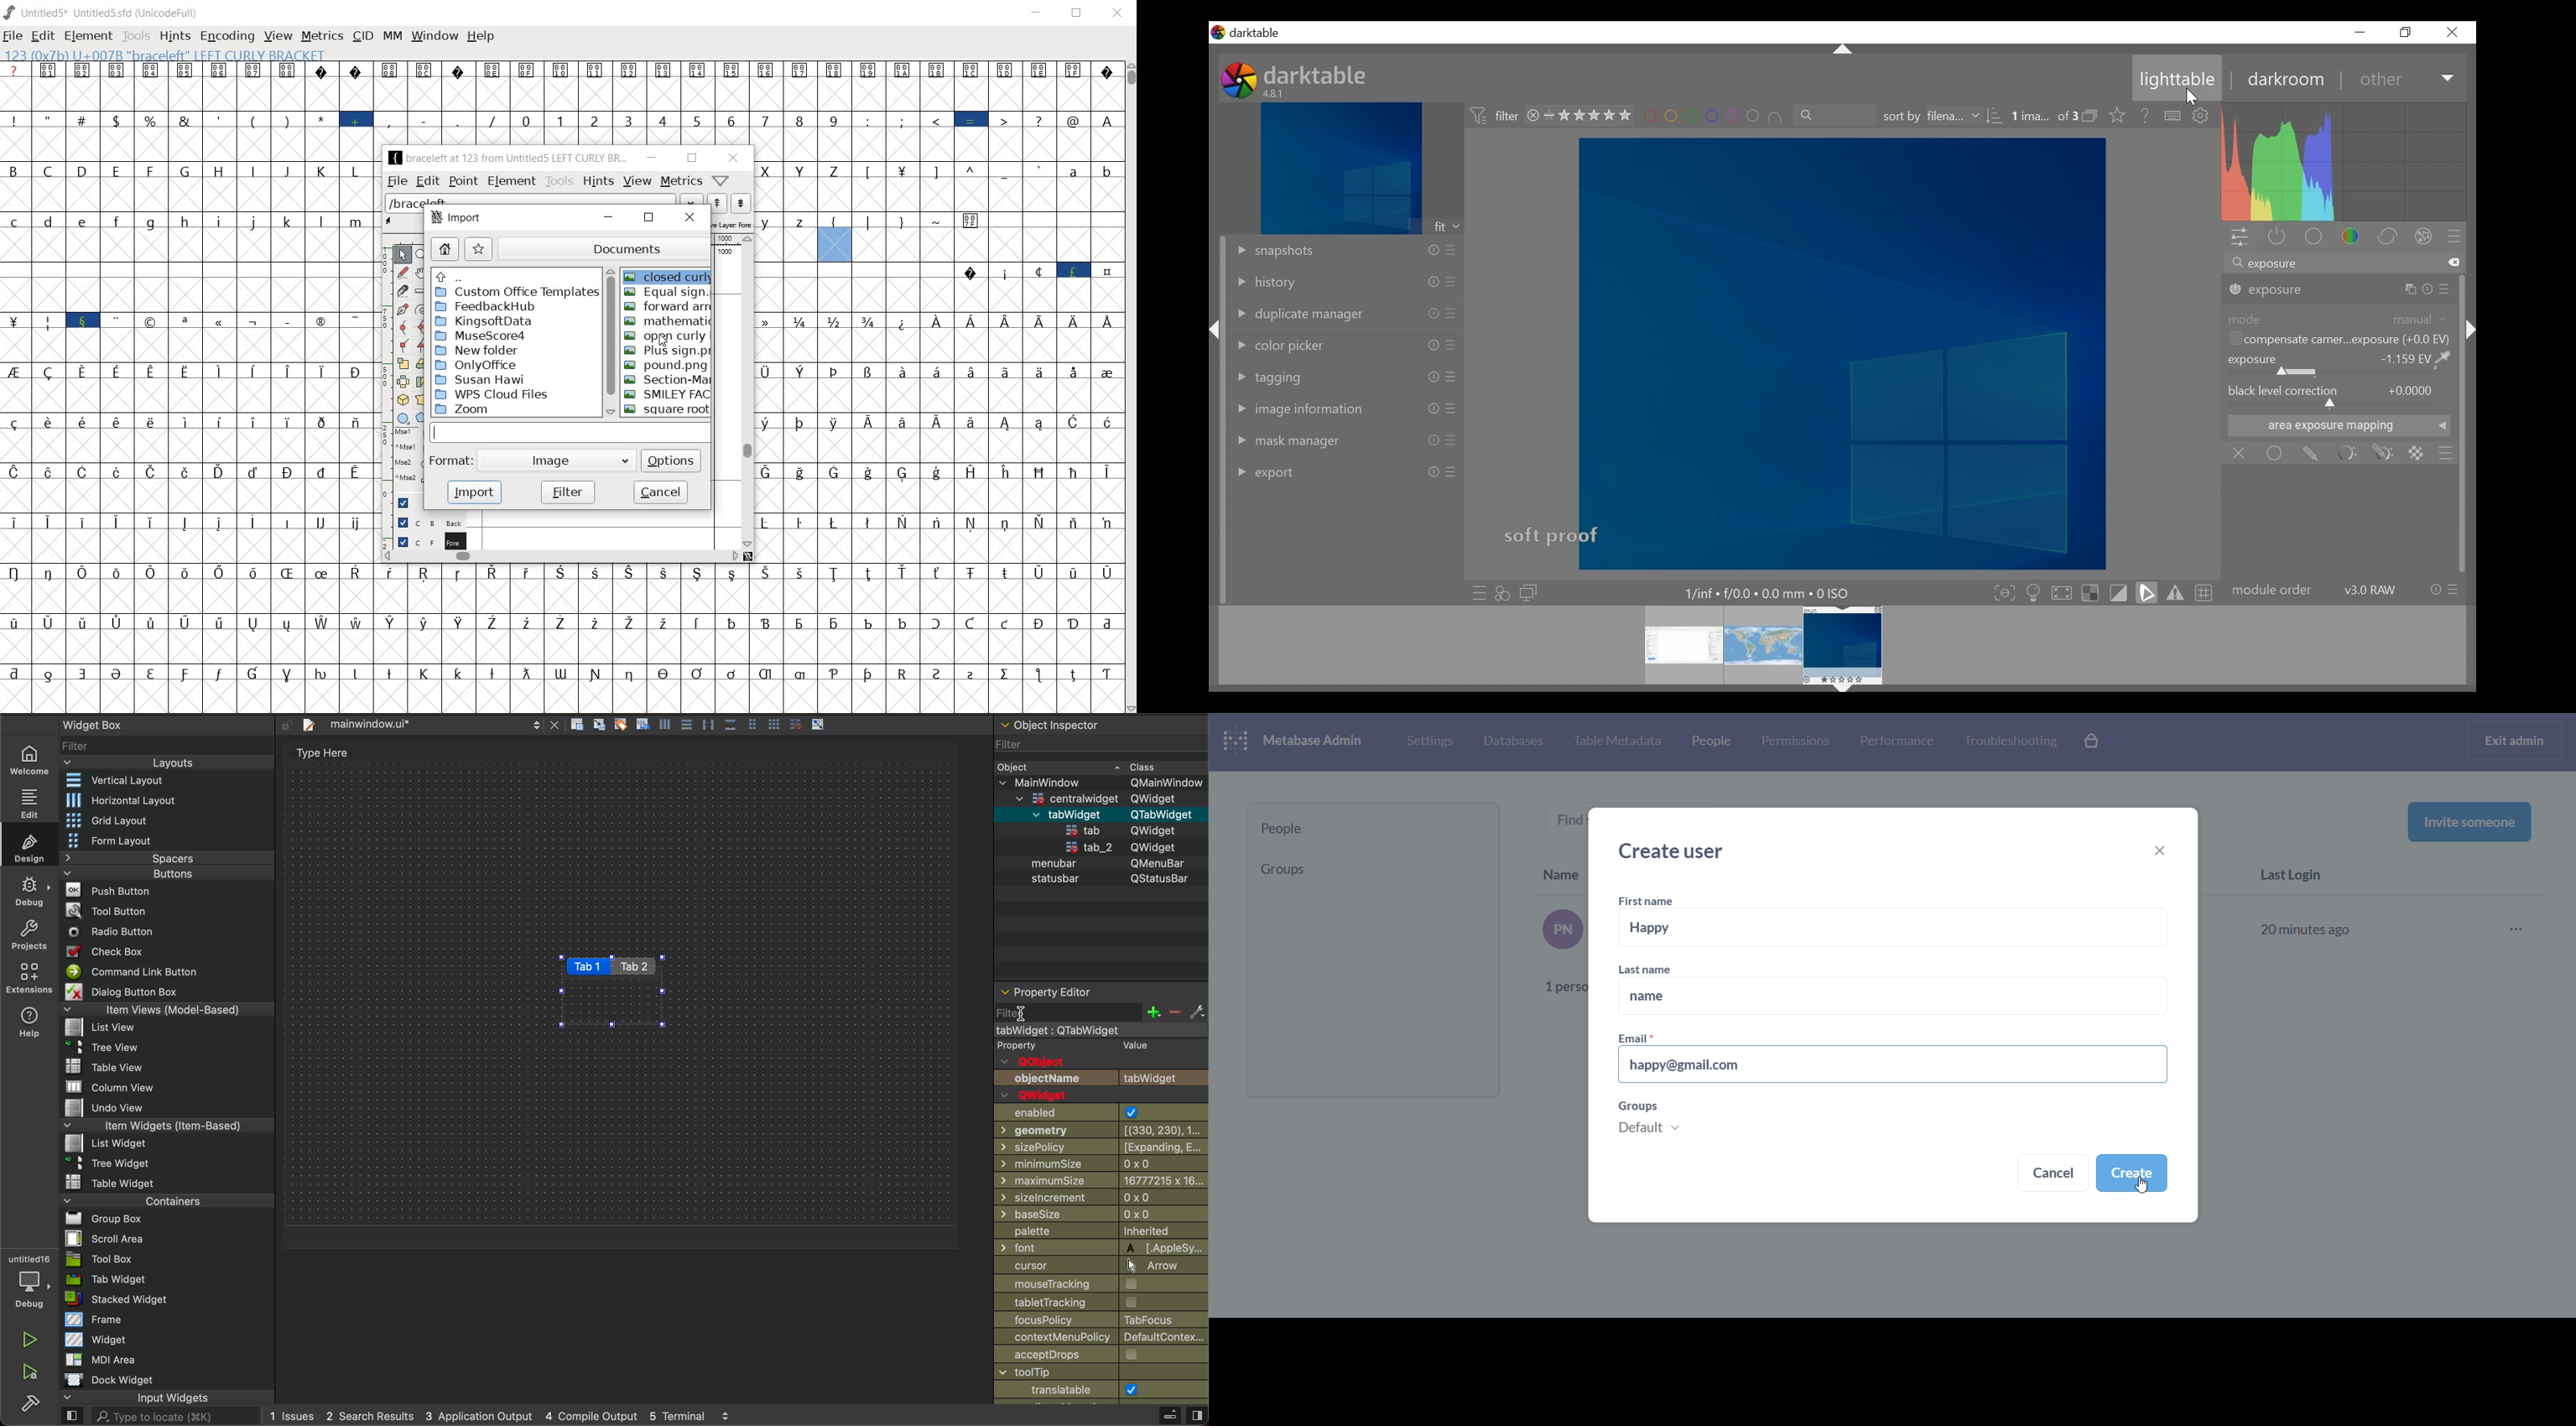 This screenshot has width=2576, height=1428. Describe the element at coordinates (403, 504) in the screenshot. I see `guide` at that location.